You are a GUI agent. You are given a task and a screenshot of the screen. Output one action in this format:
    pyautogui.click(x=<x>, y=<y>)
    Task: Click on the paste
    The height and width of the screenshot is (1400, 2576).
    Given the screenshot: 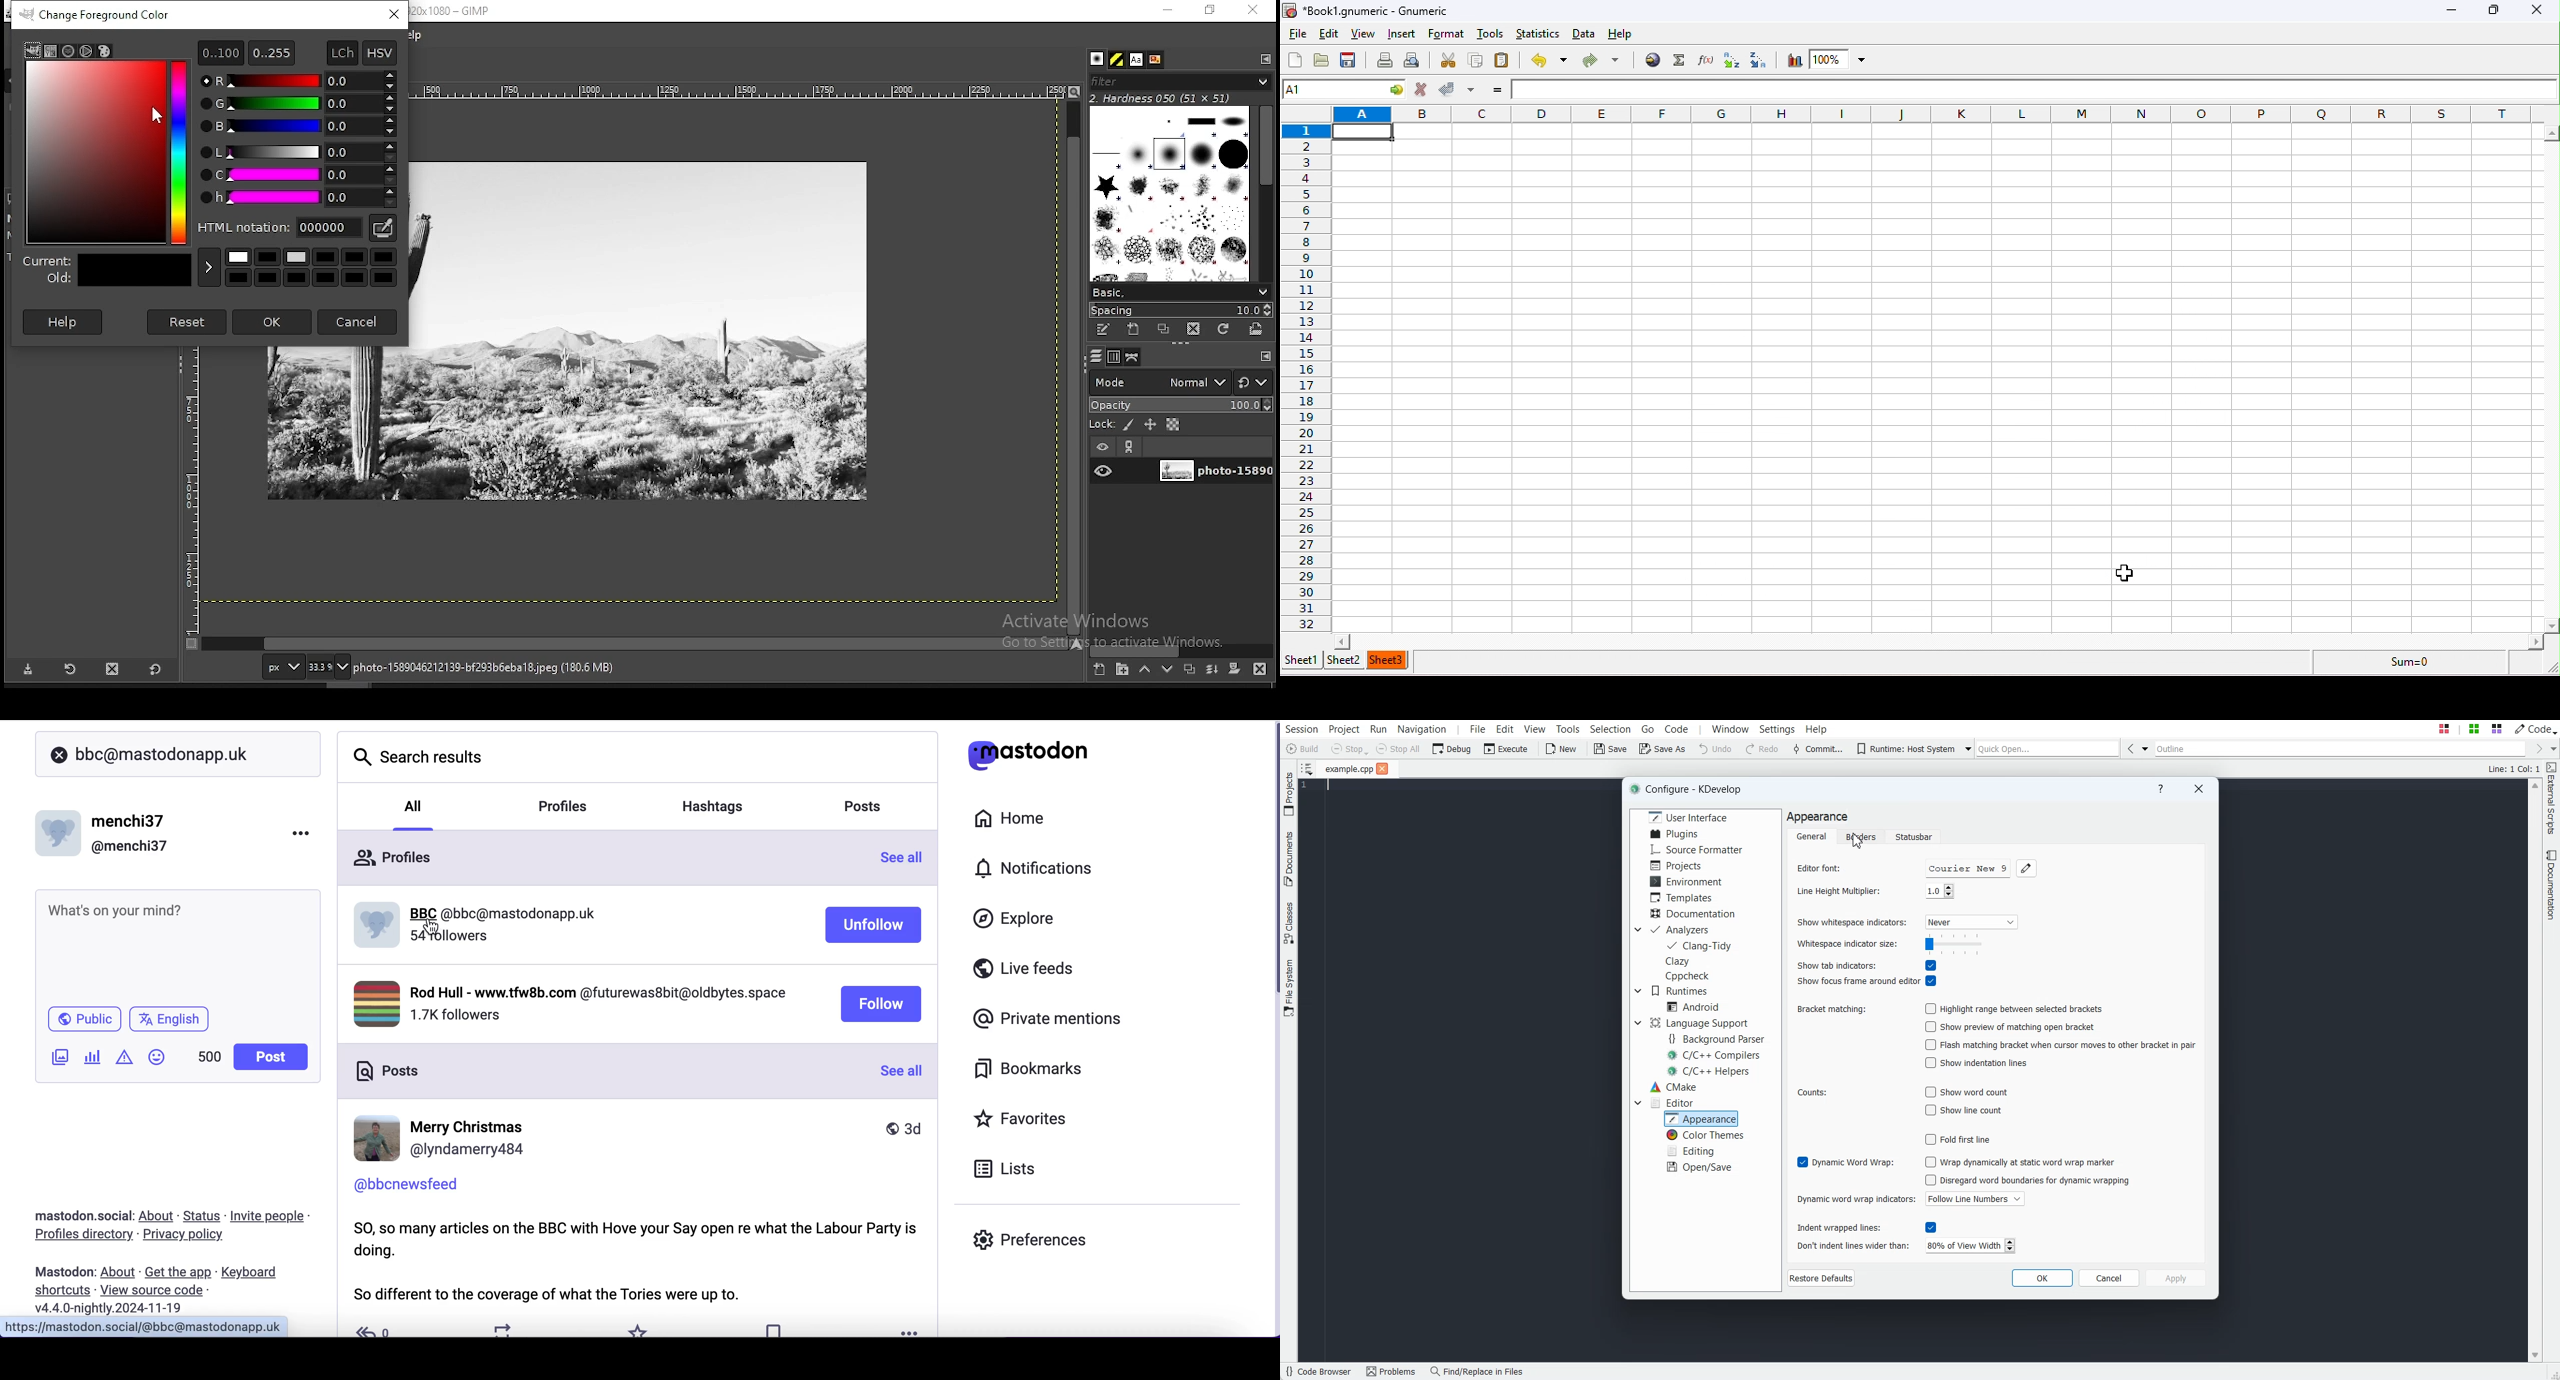 What is the action you would take?
    pyautogui.click(x=1506, y=63)
    